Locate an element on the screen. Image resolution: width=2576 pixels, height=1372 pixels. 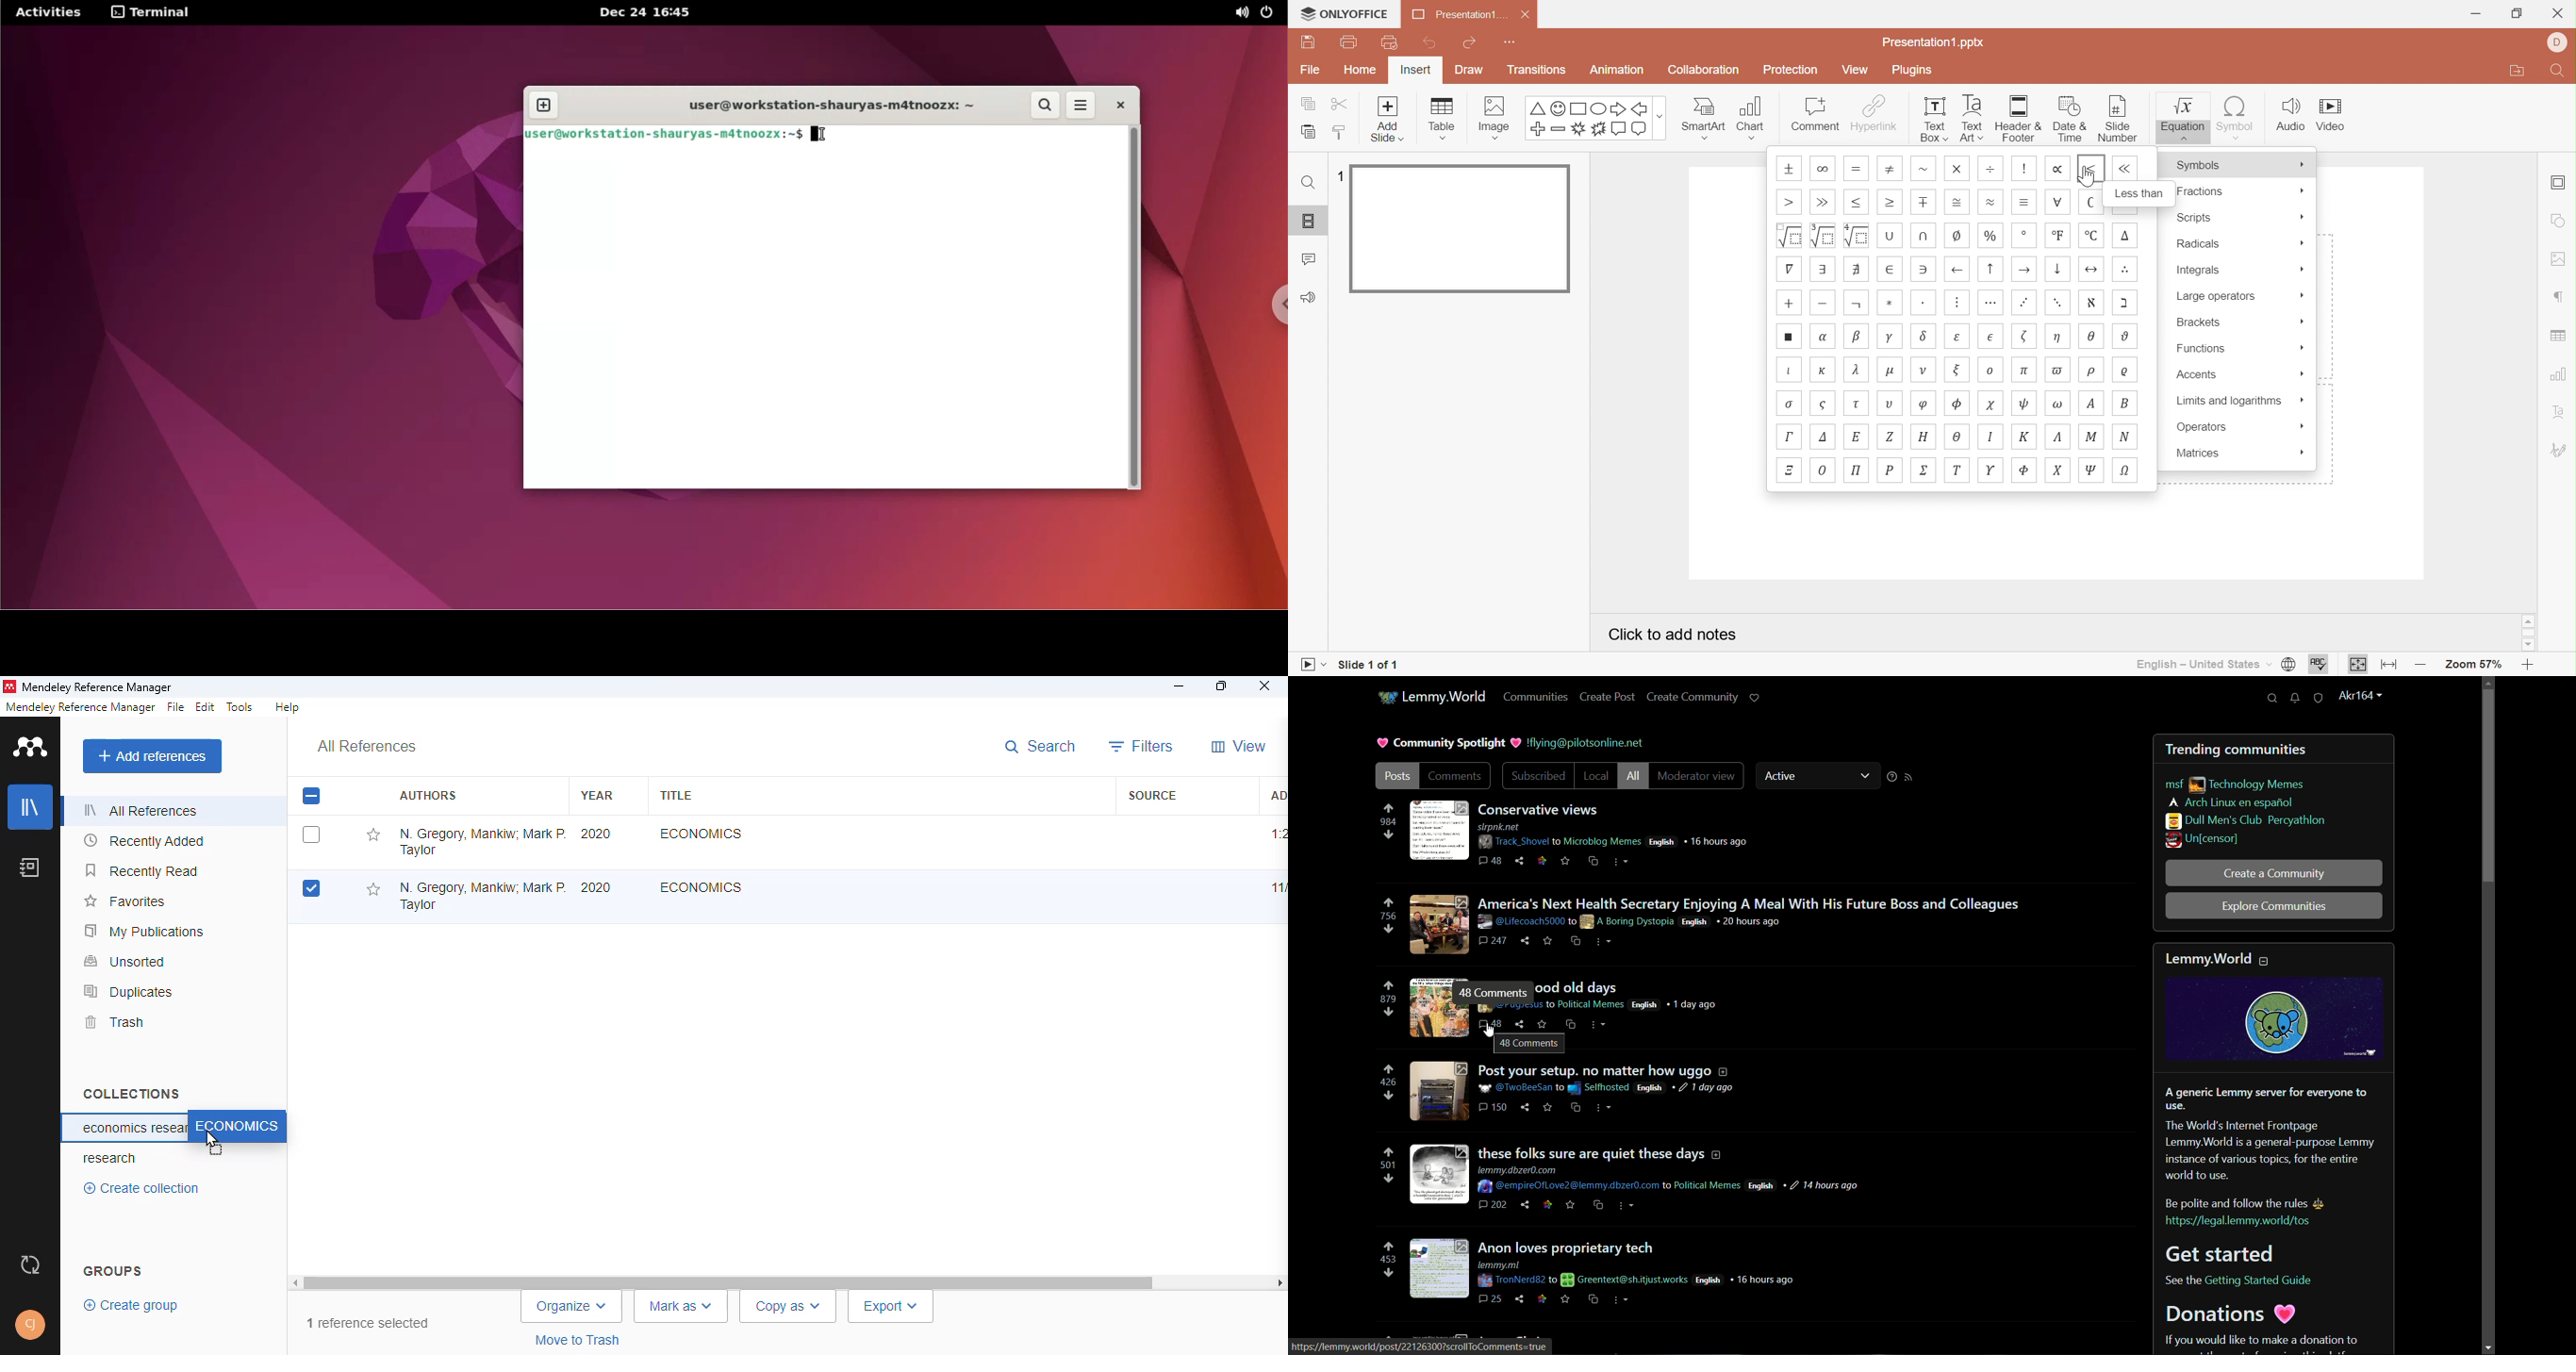
N. Gregory Mankiw, Mark P. Taylor is located at coordinates (482, 841).